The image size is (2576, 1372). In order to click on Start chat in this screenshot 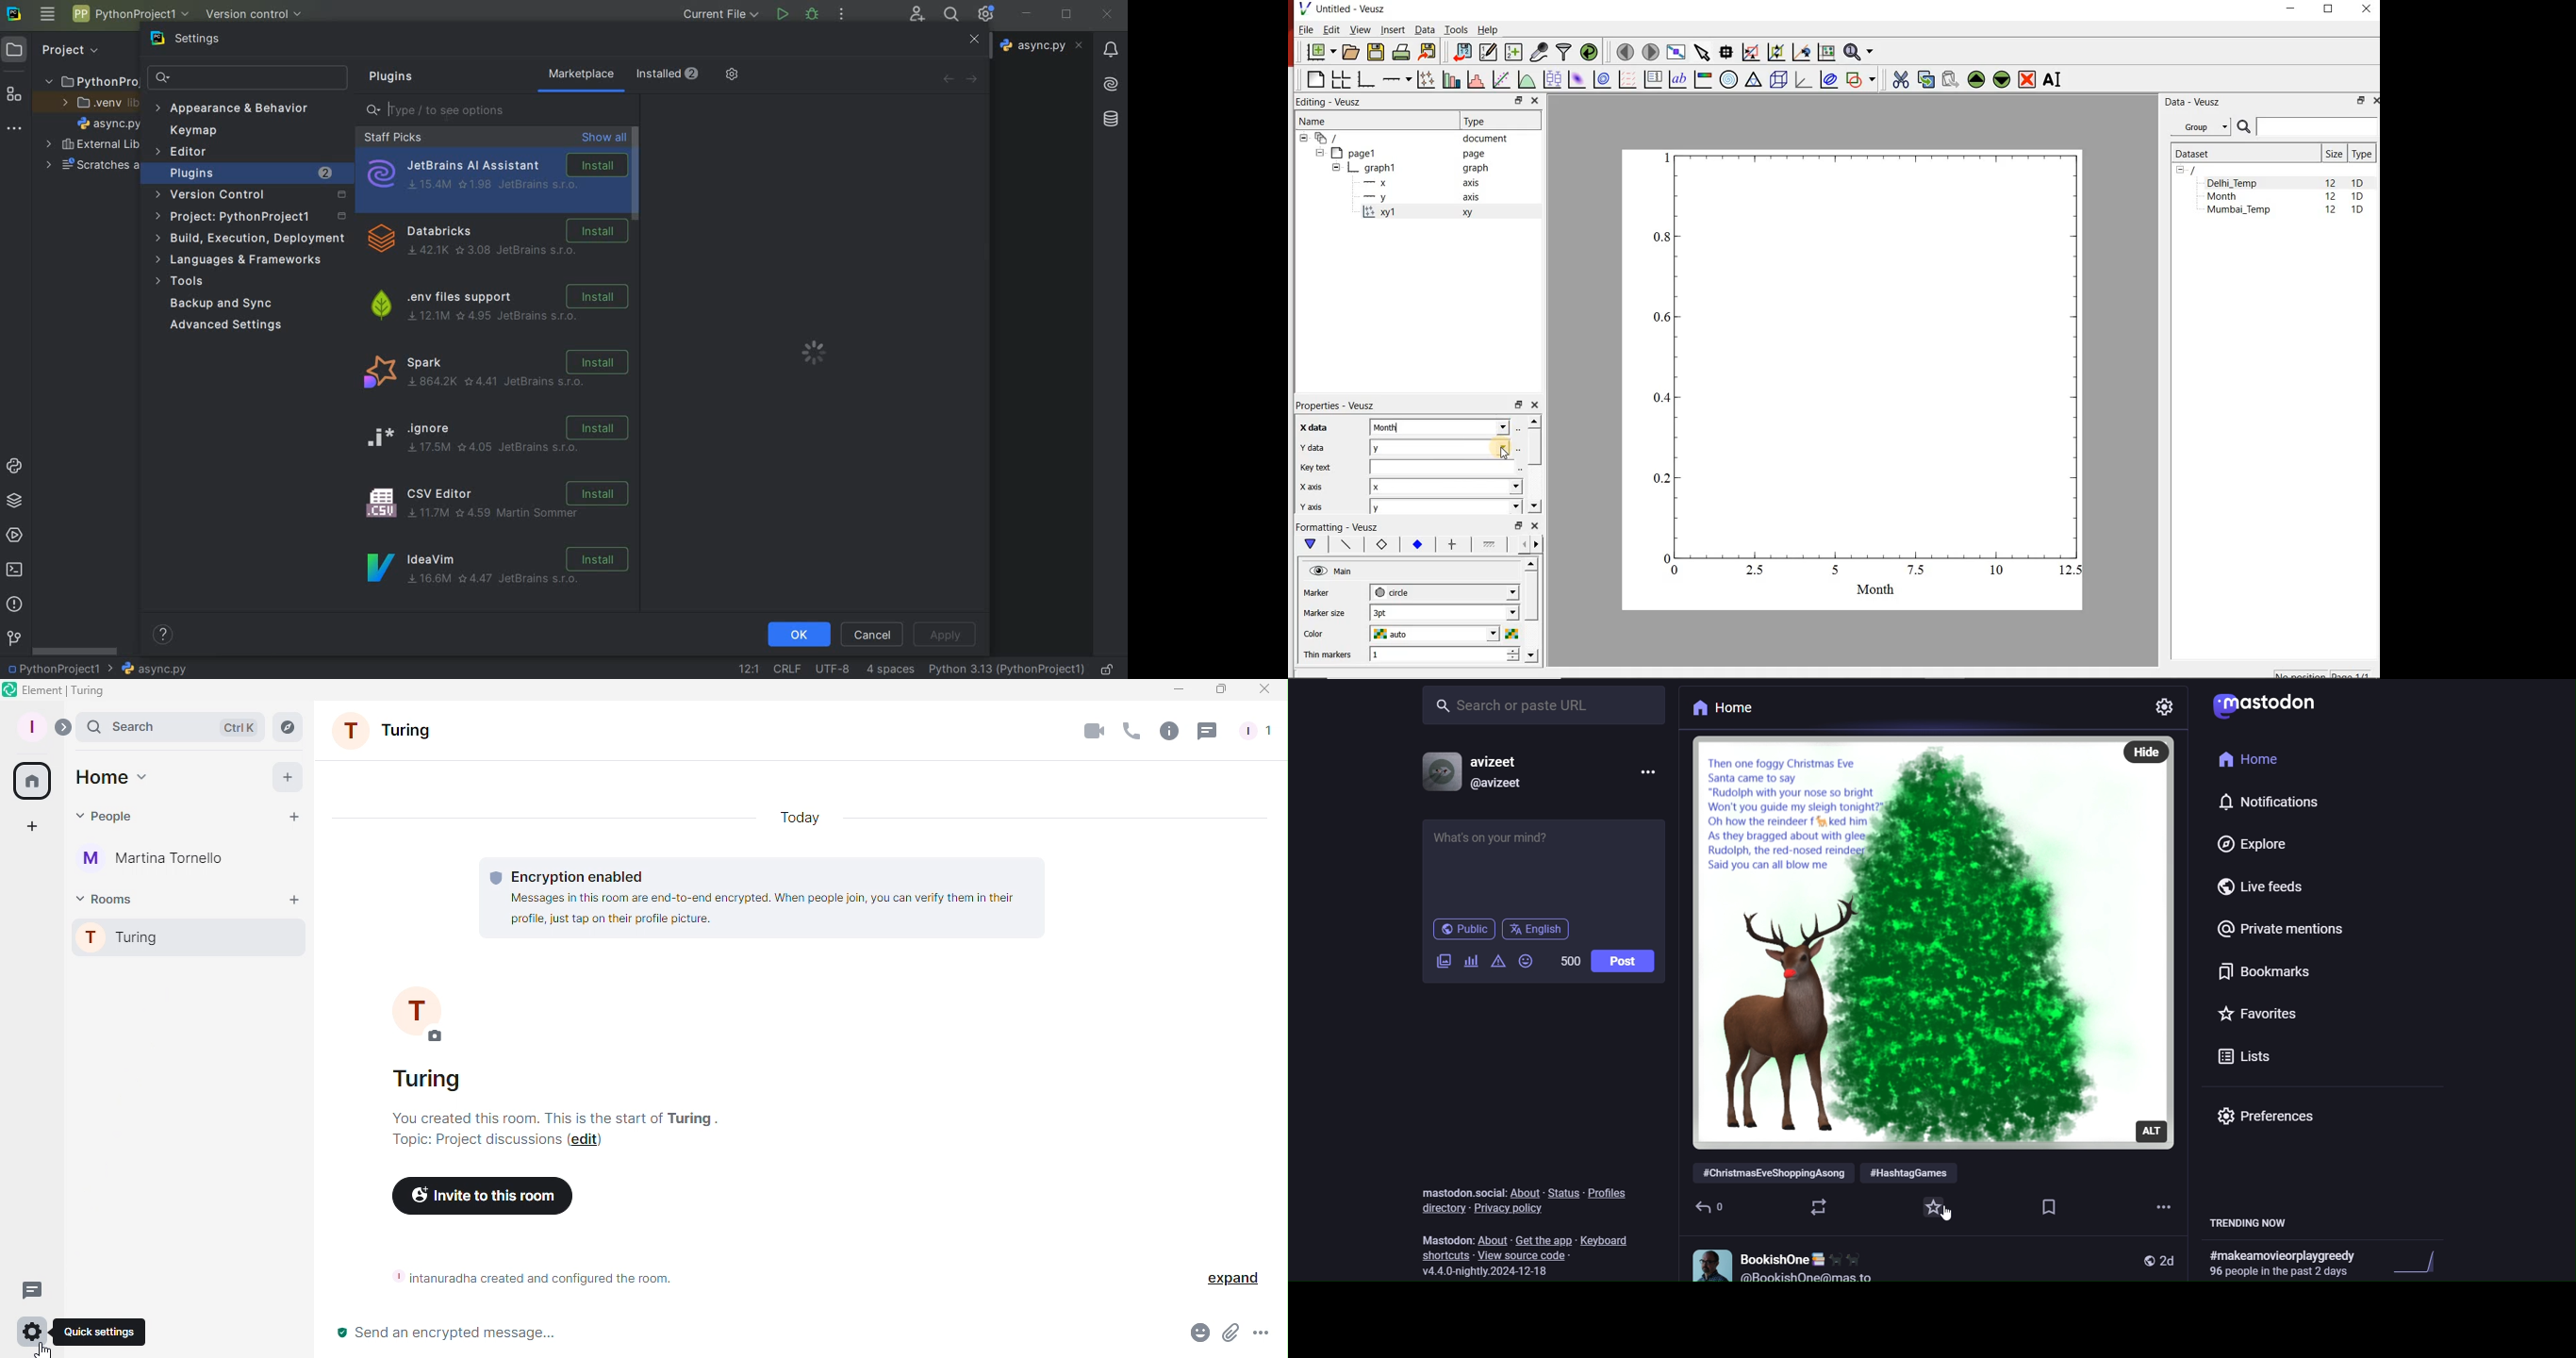, I will do `click(289, 817)`.